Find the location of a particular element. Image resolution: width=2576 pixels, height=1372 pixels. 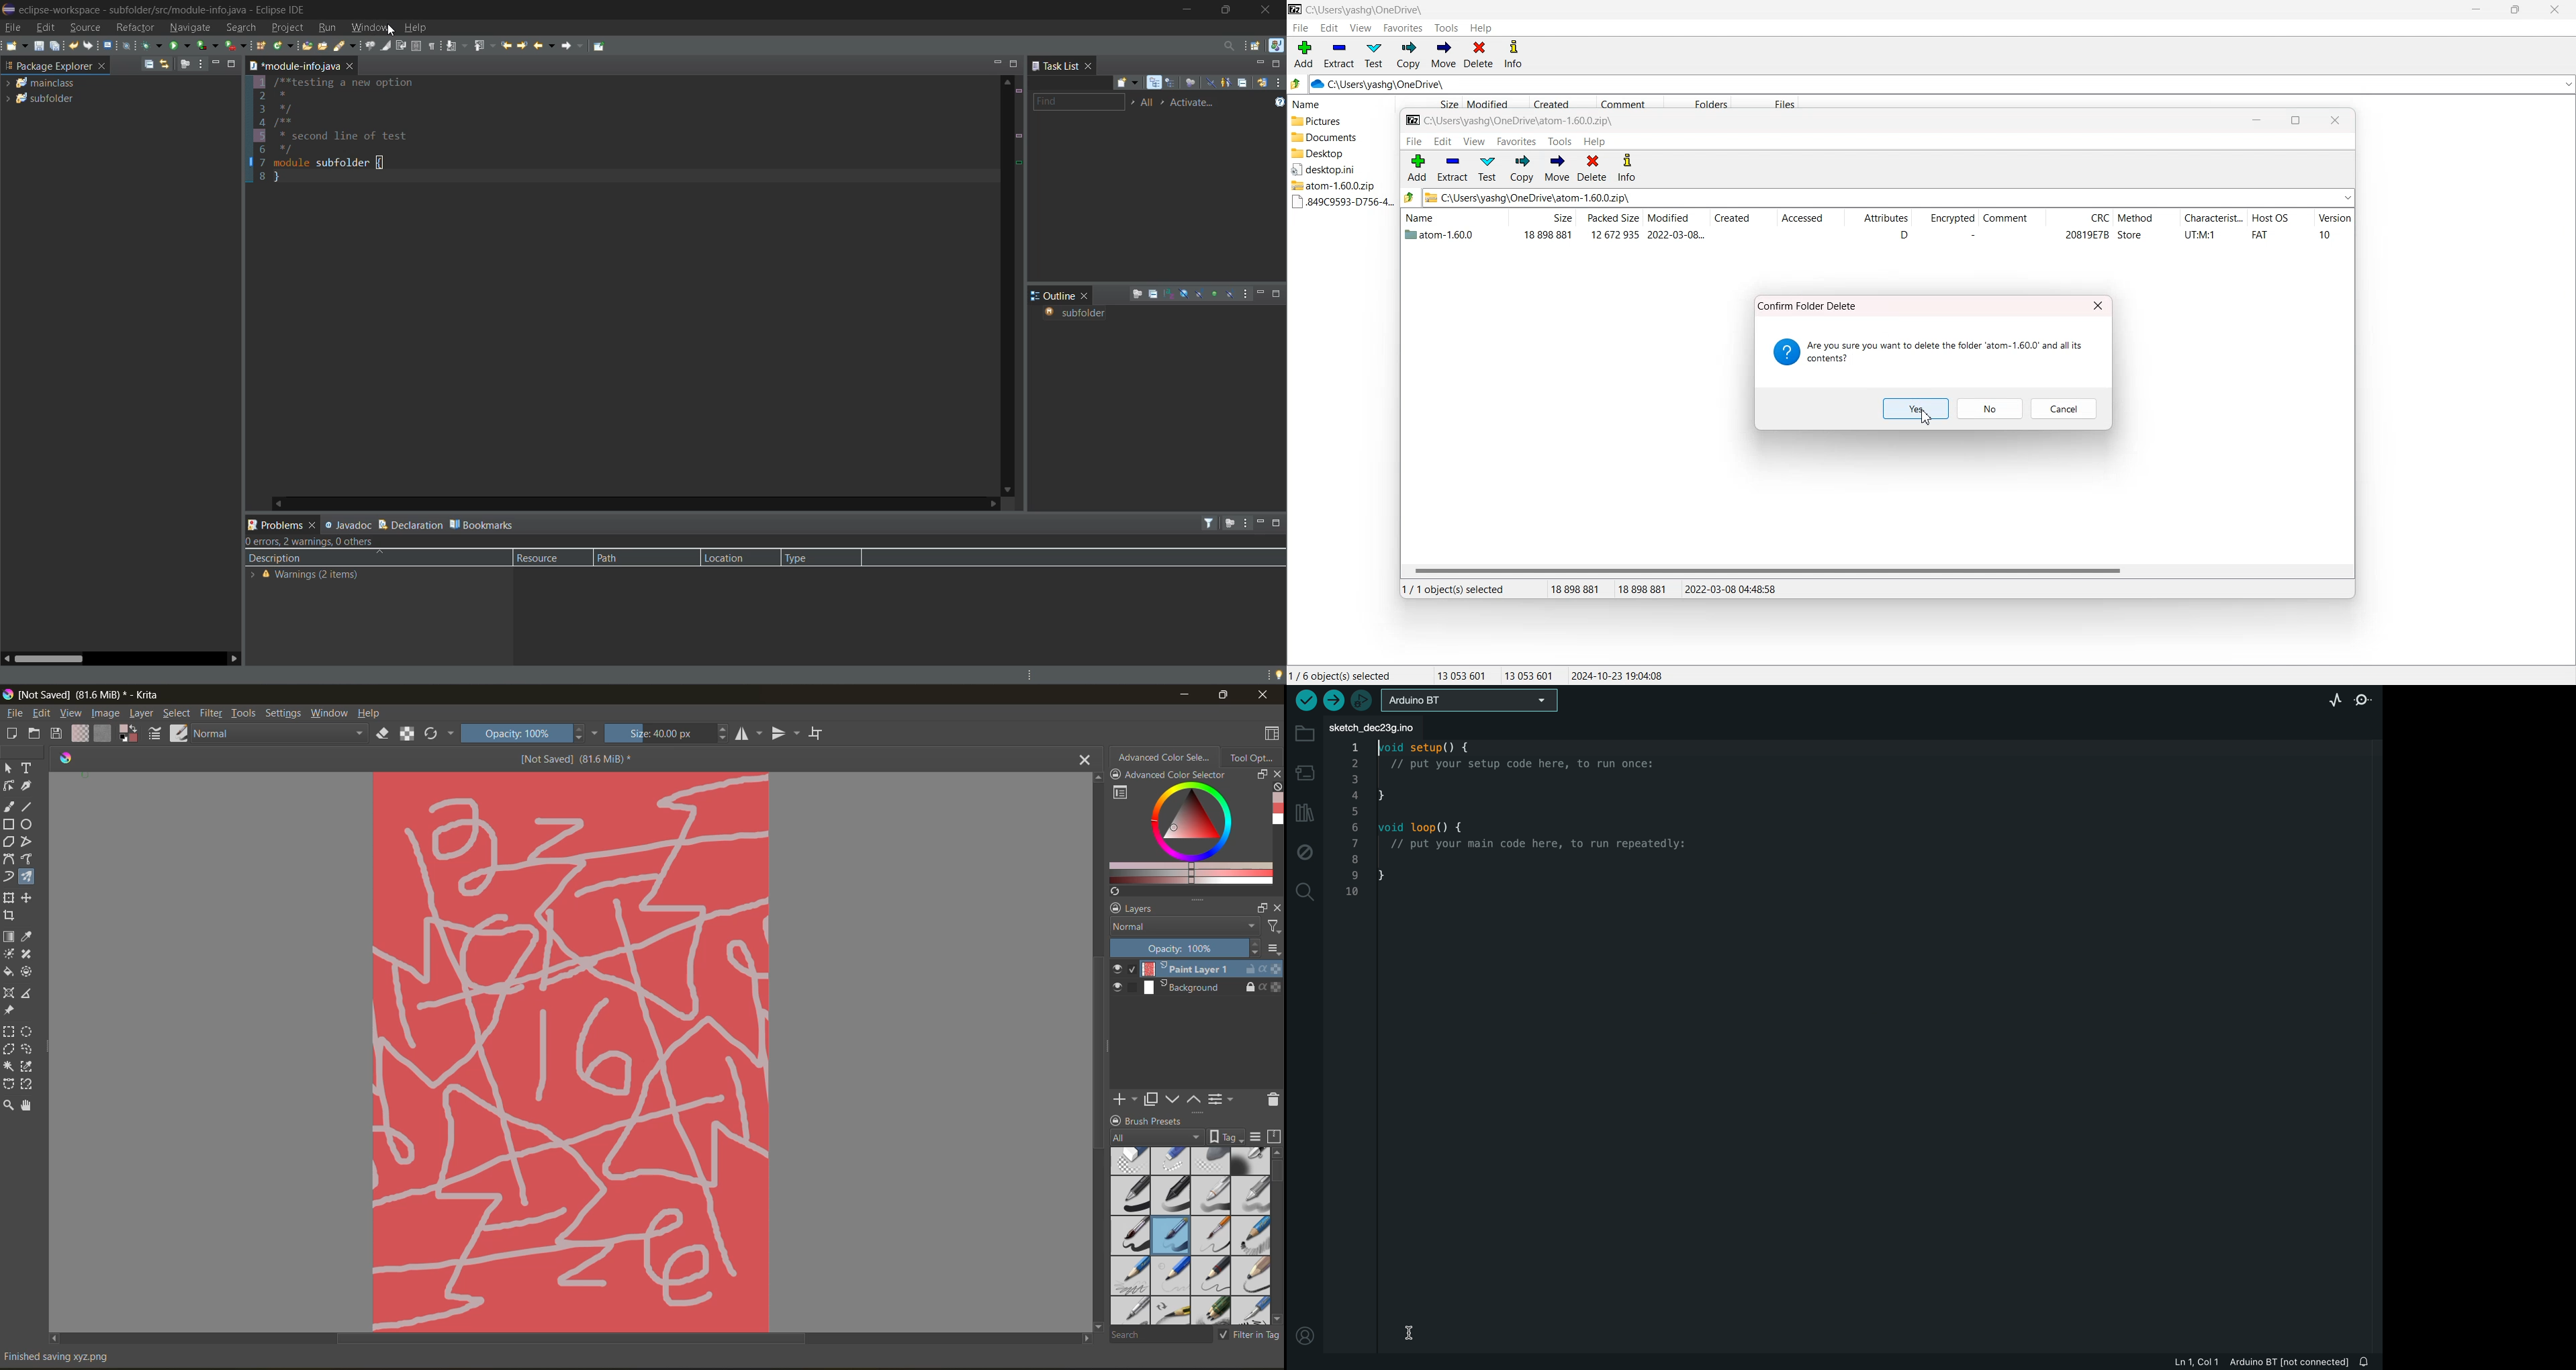

navigate is located at coordinates (192, 28).